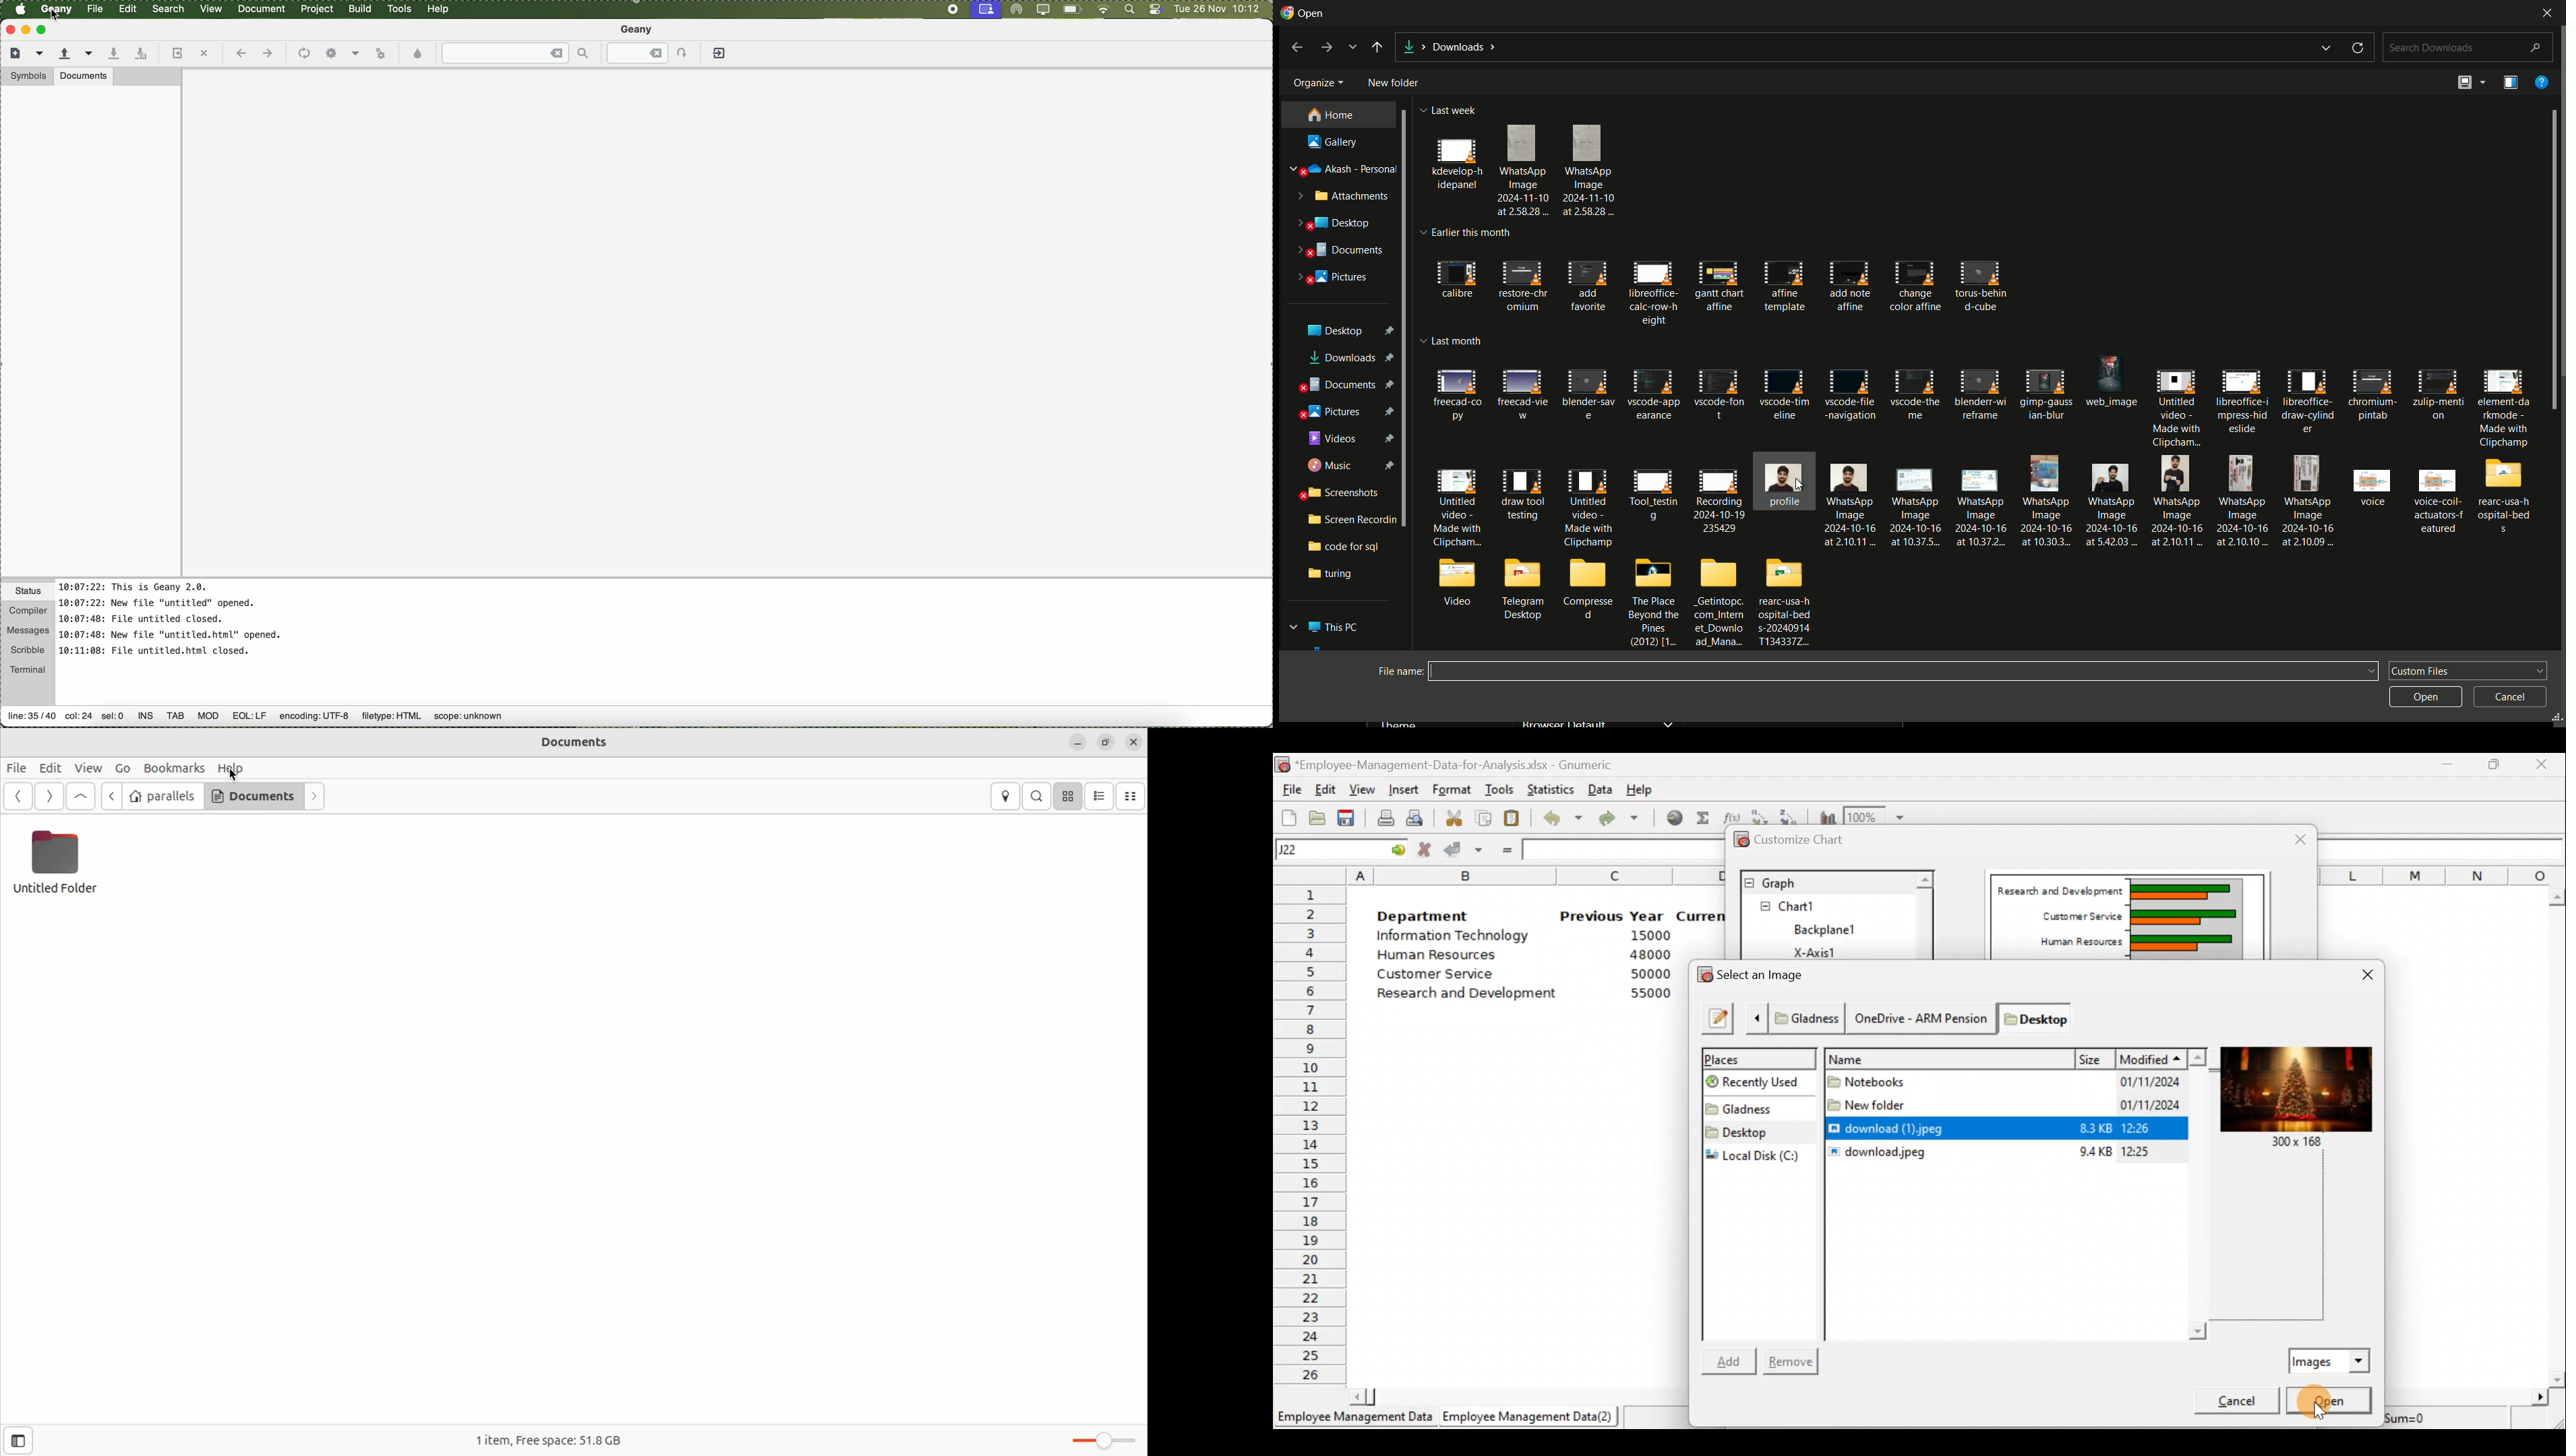 The height and width of the screenshot is (1456, 2576). I want to click on Open, so click(2329, 1401).